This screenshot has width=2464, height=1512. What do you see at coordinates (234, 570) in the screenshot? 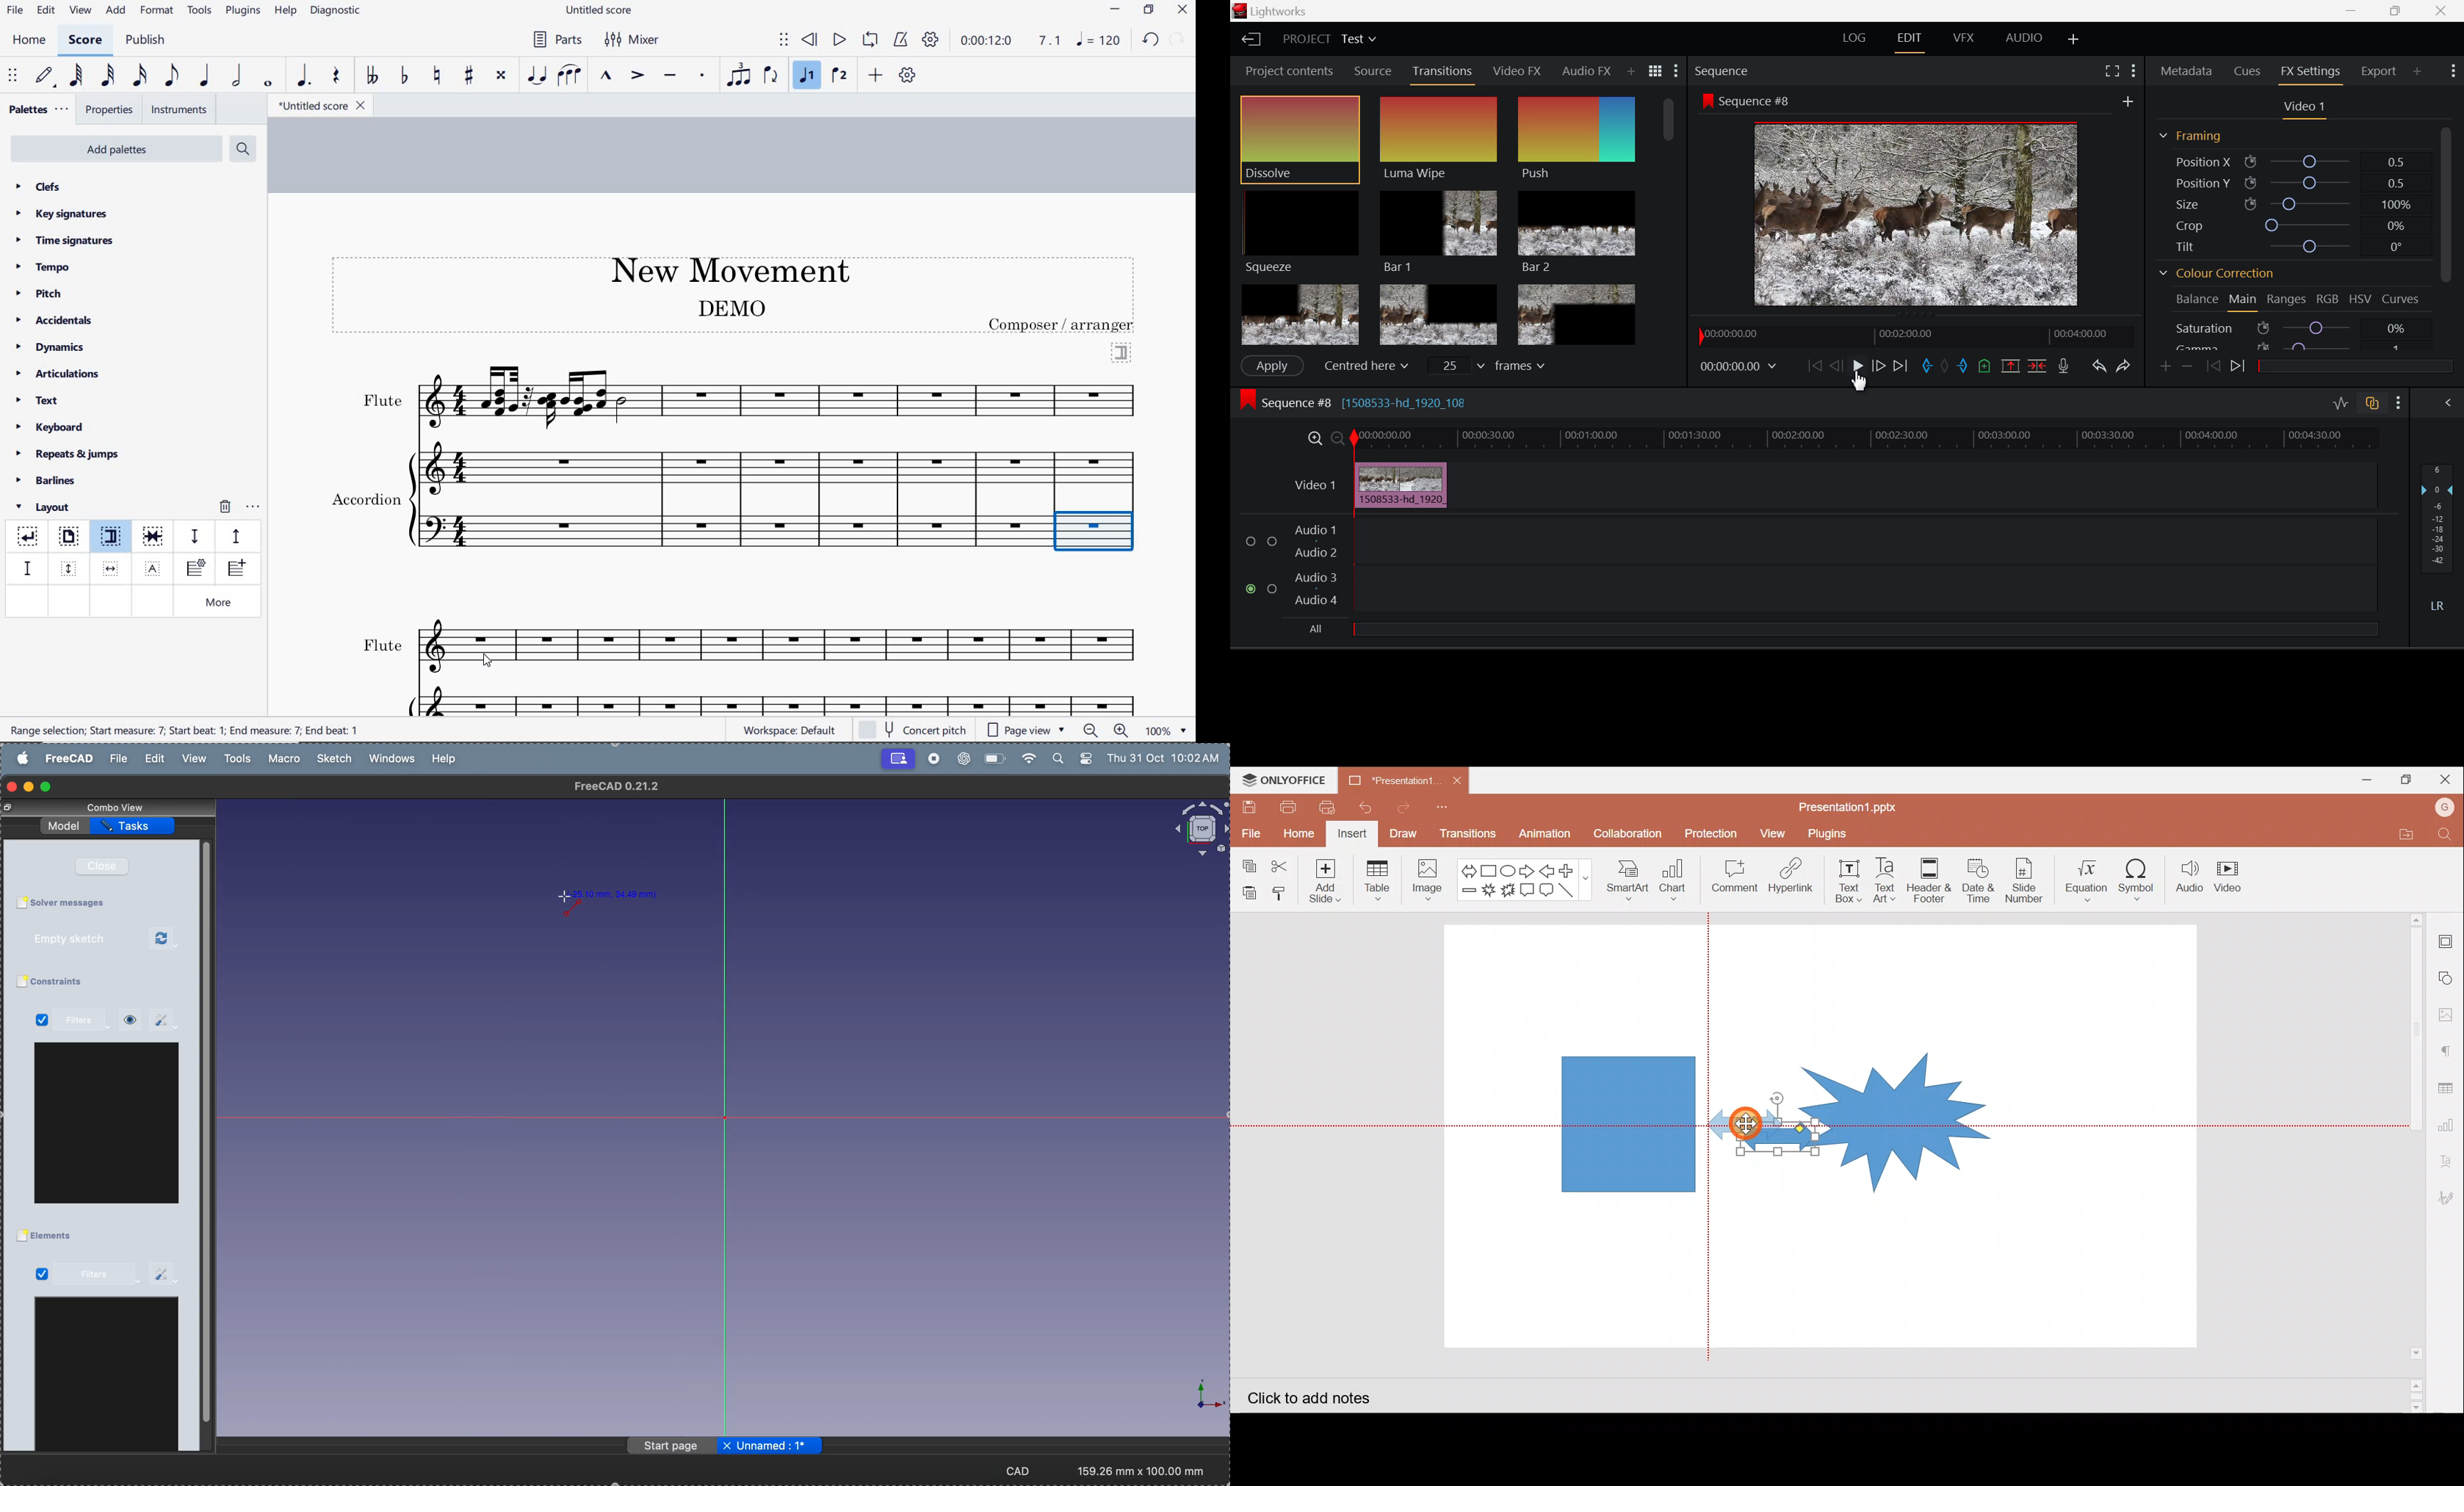
I see `insert one measure before selection` at bounding box center [234, 570].